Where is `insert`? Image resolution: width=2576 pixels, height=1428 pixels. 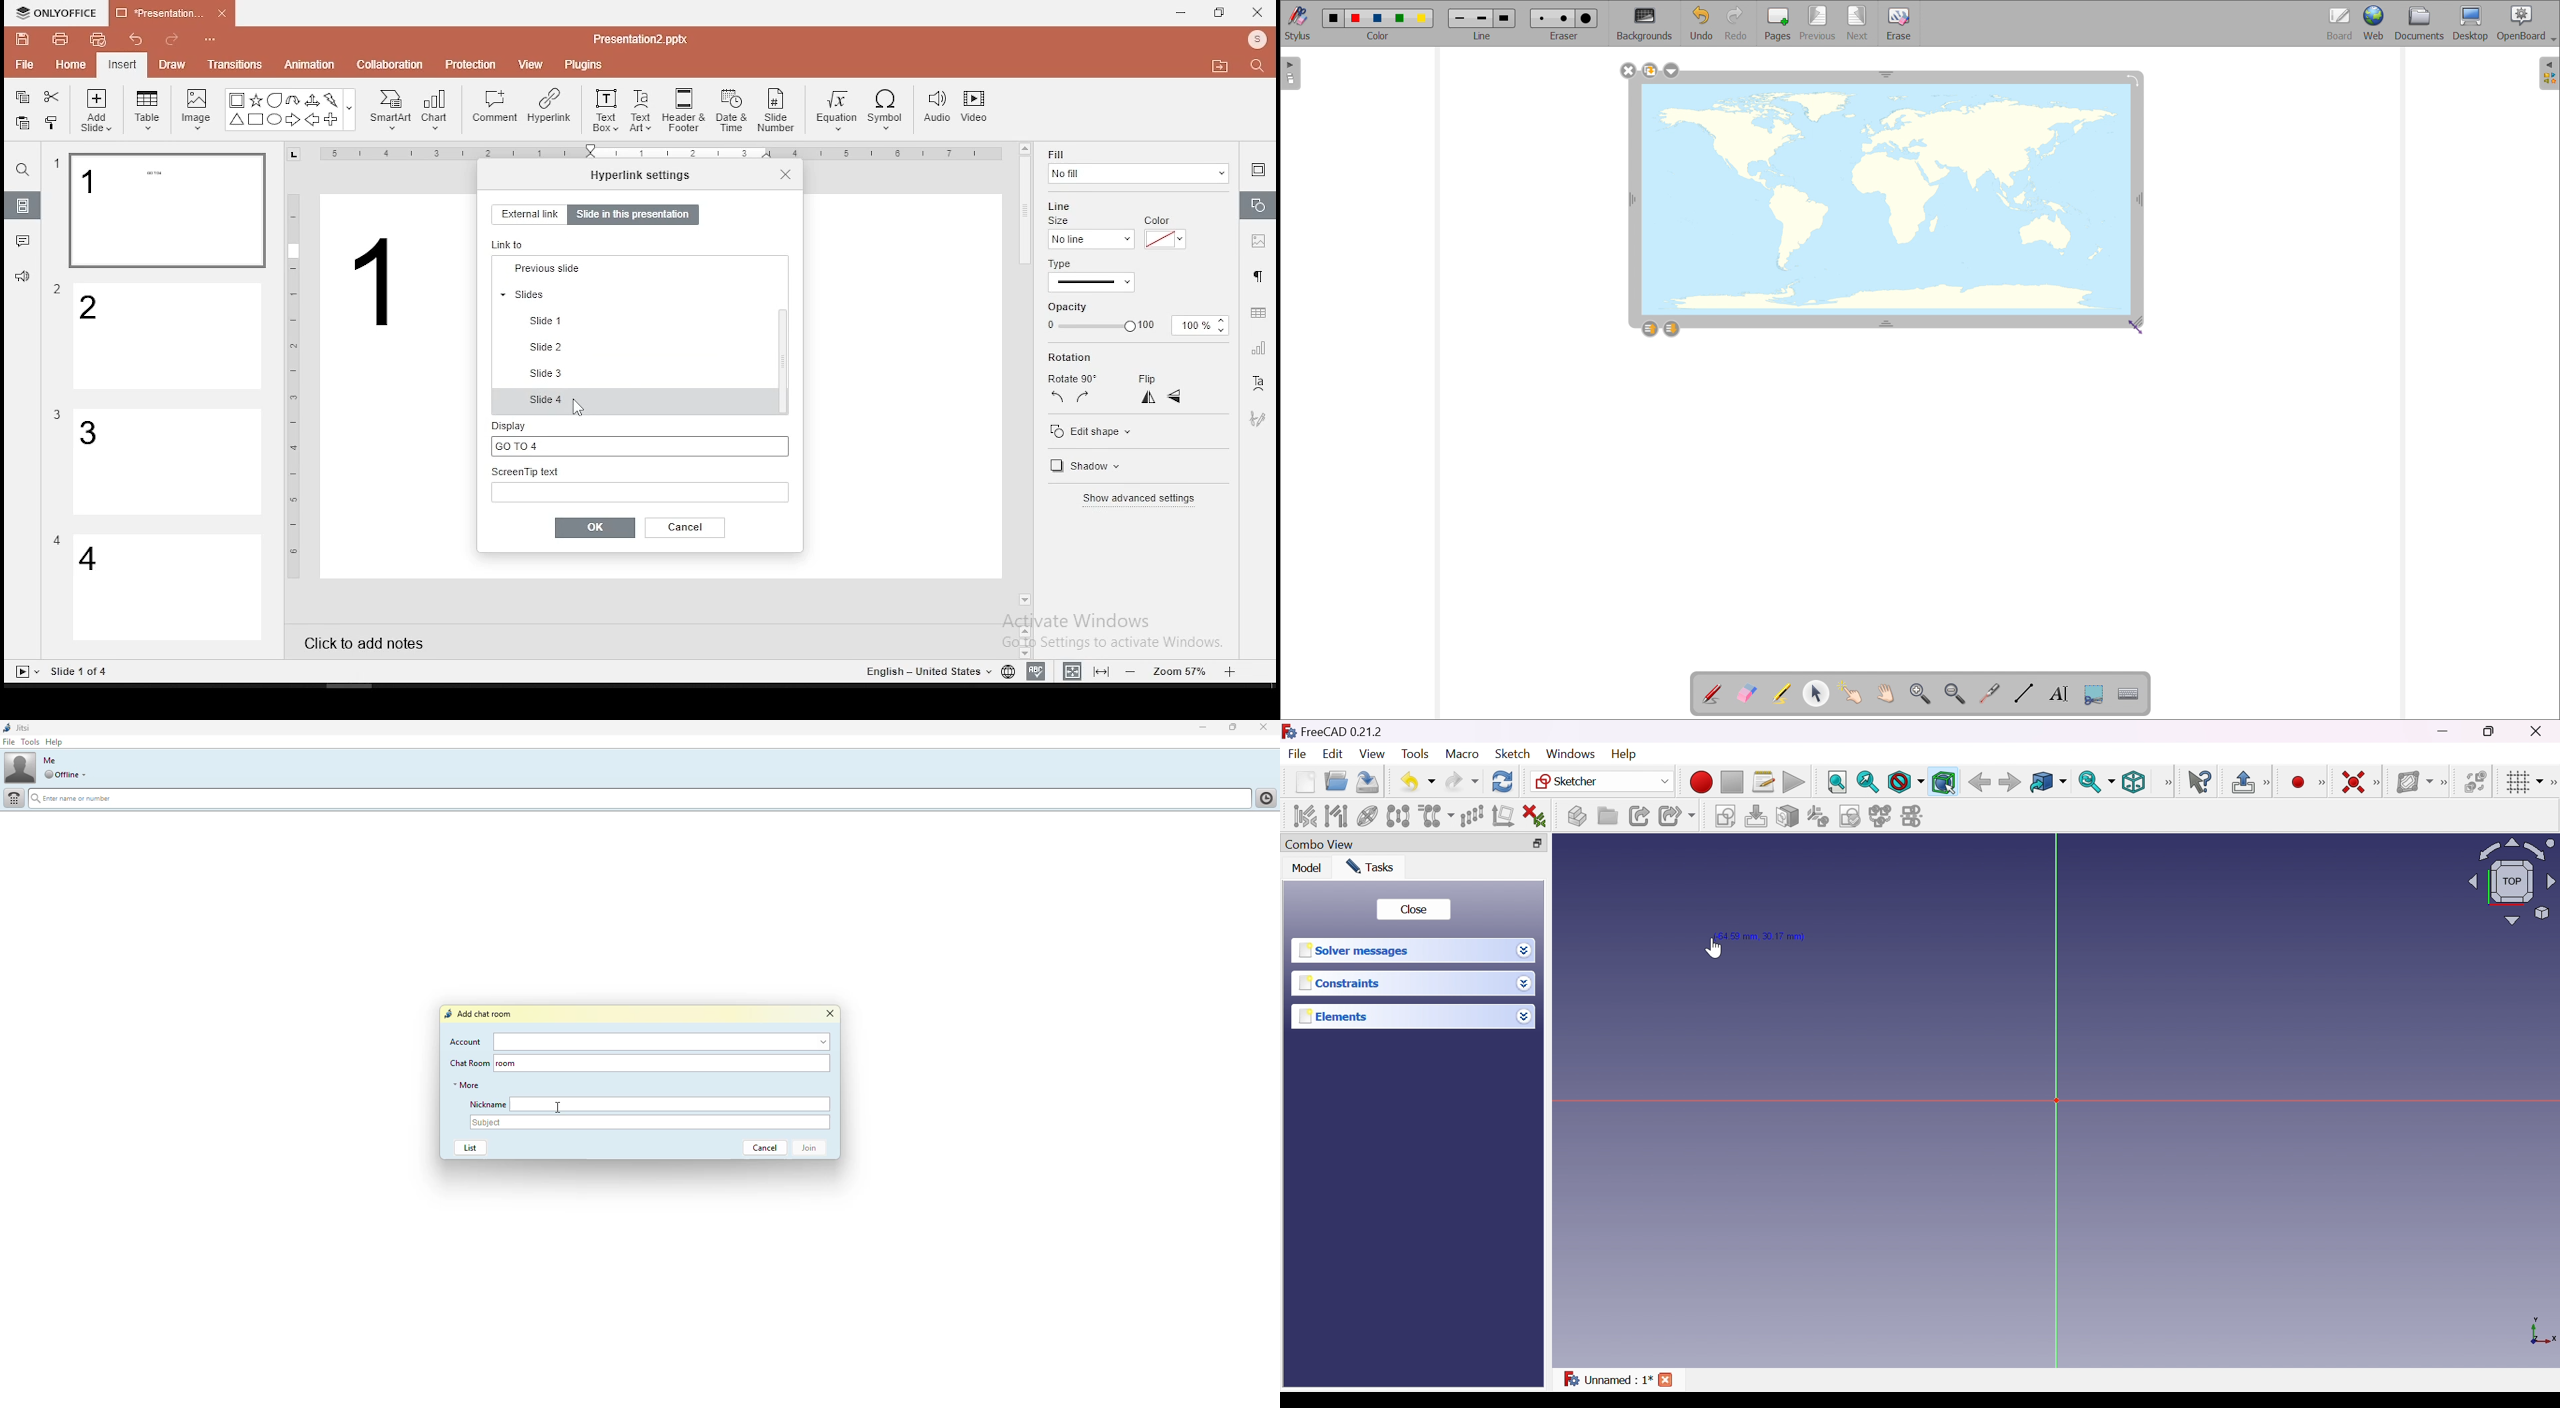
insert is located at coordinates (121, 64).